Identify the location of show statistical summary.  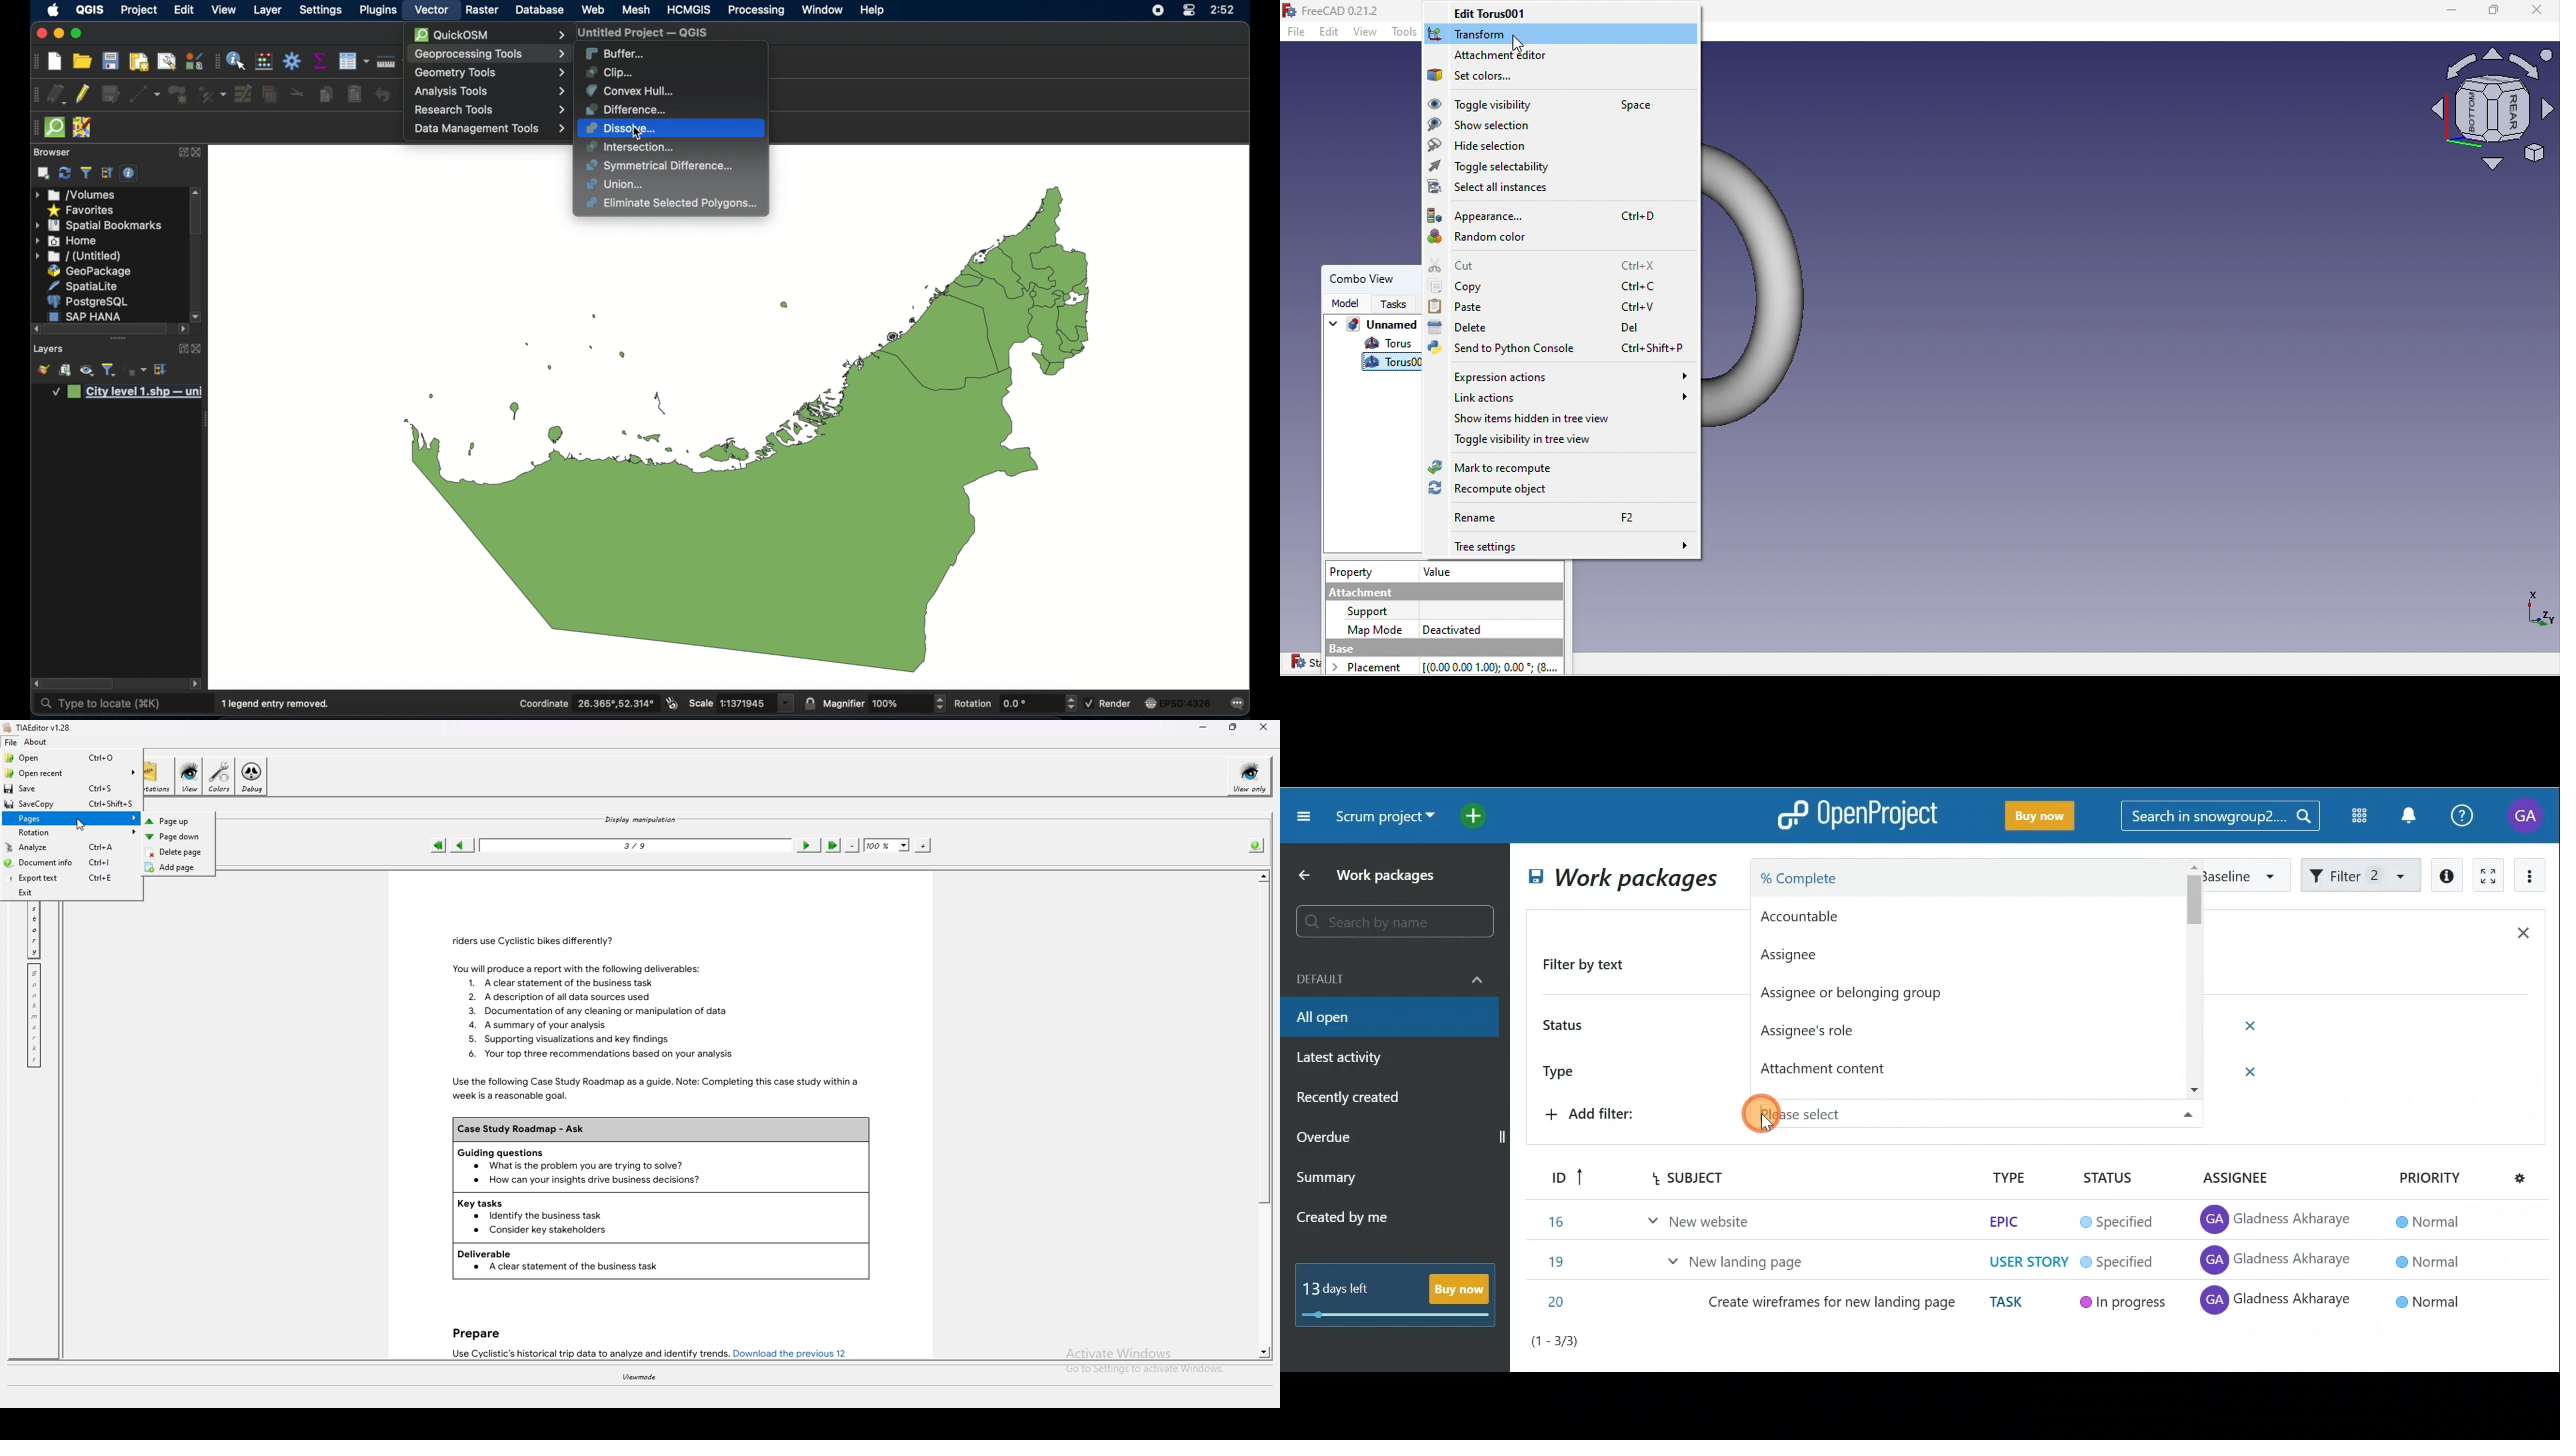
(321, 61).